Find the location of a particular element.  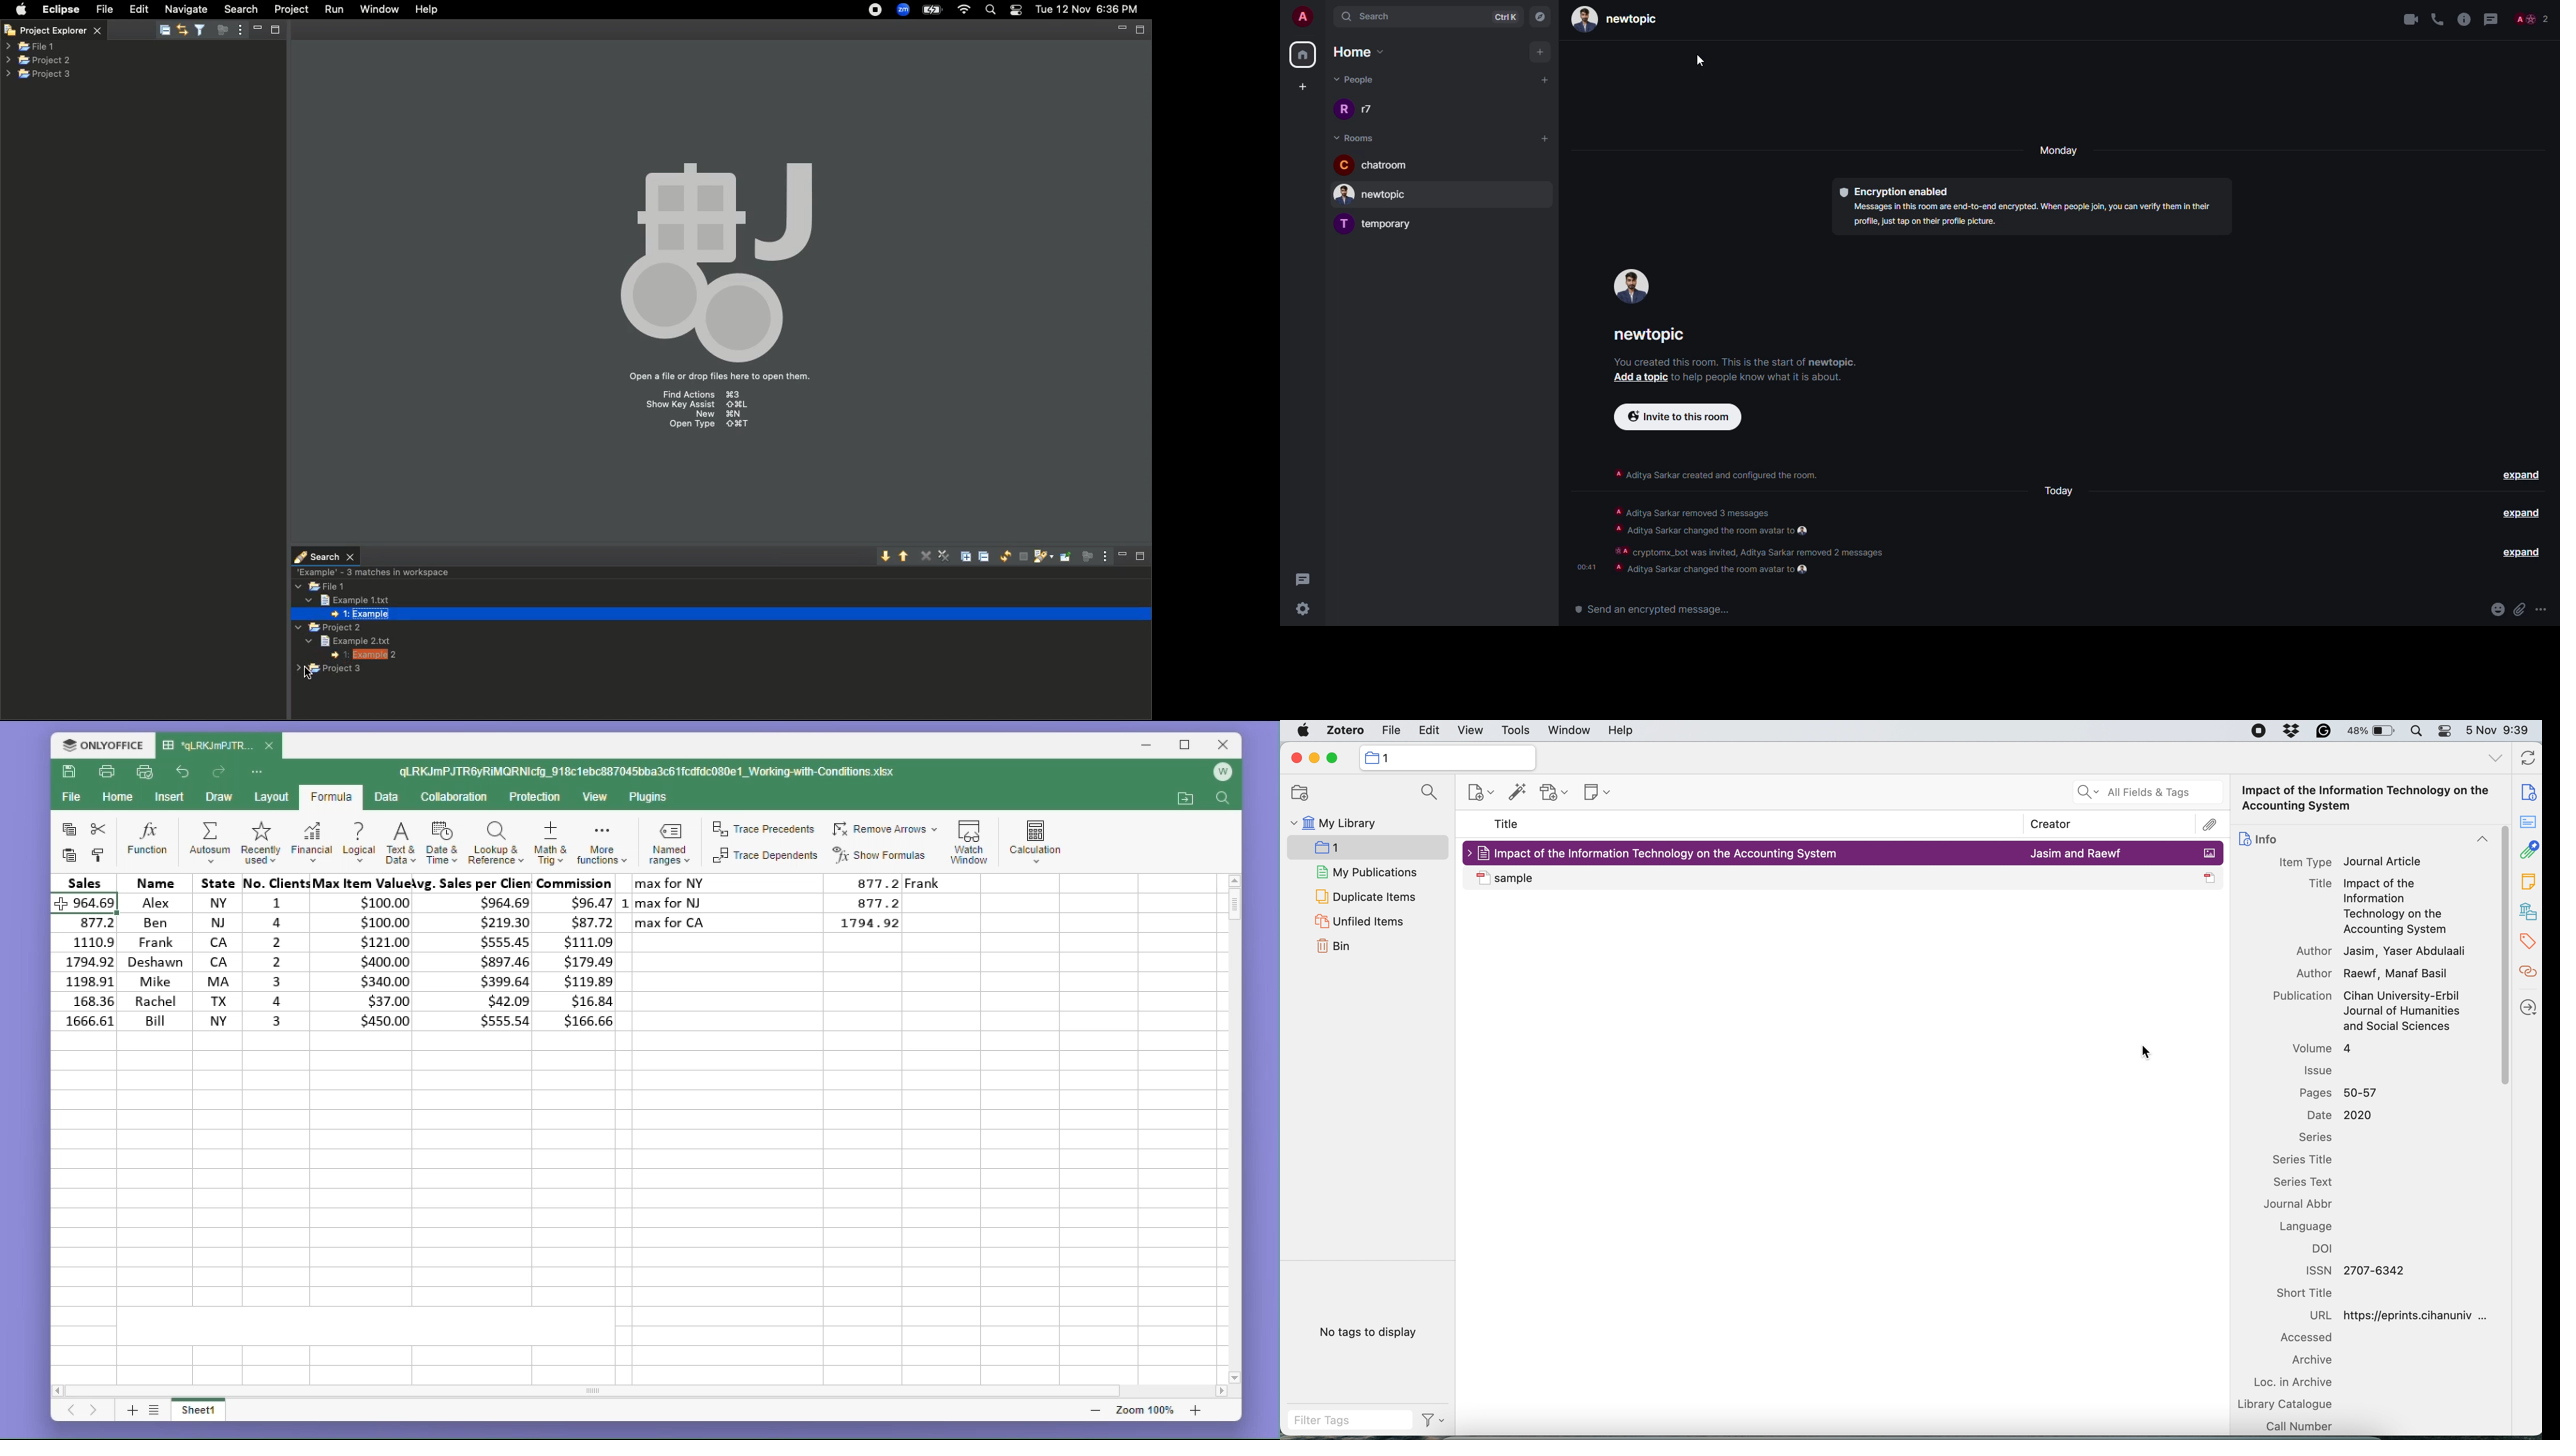

all fields and tags is located at coordinates (2148, 792).